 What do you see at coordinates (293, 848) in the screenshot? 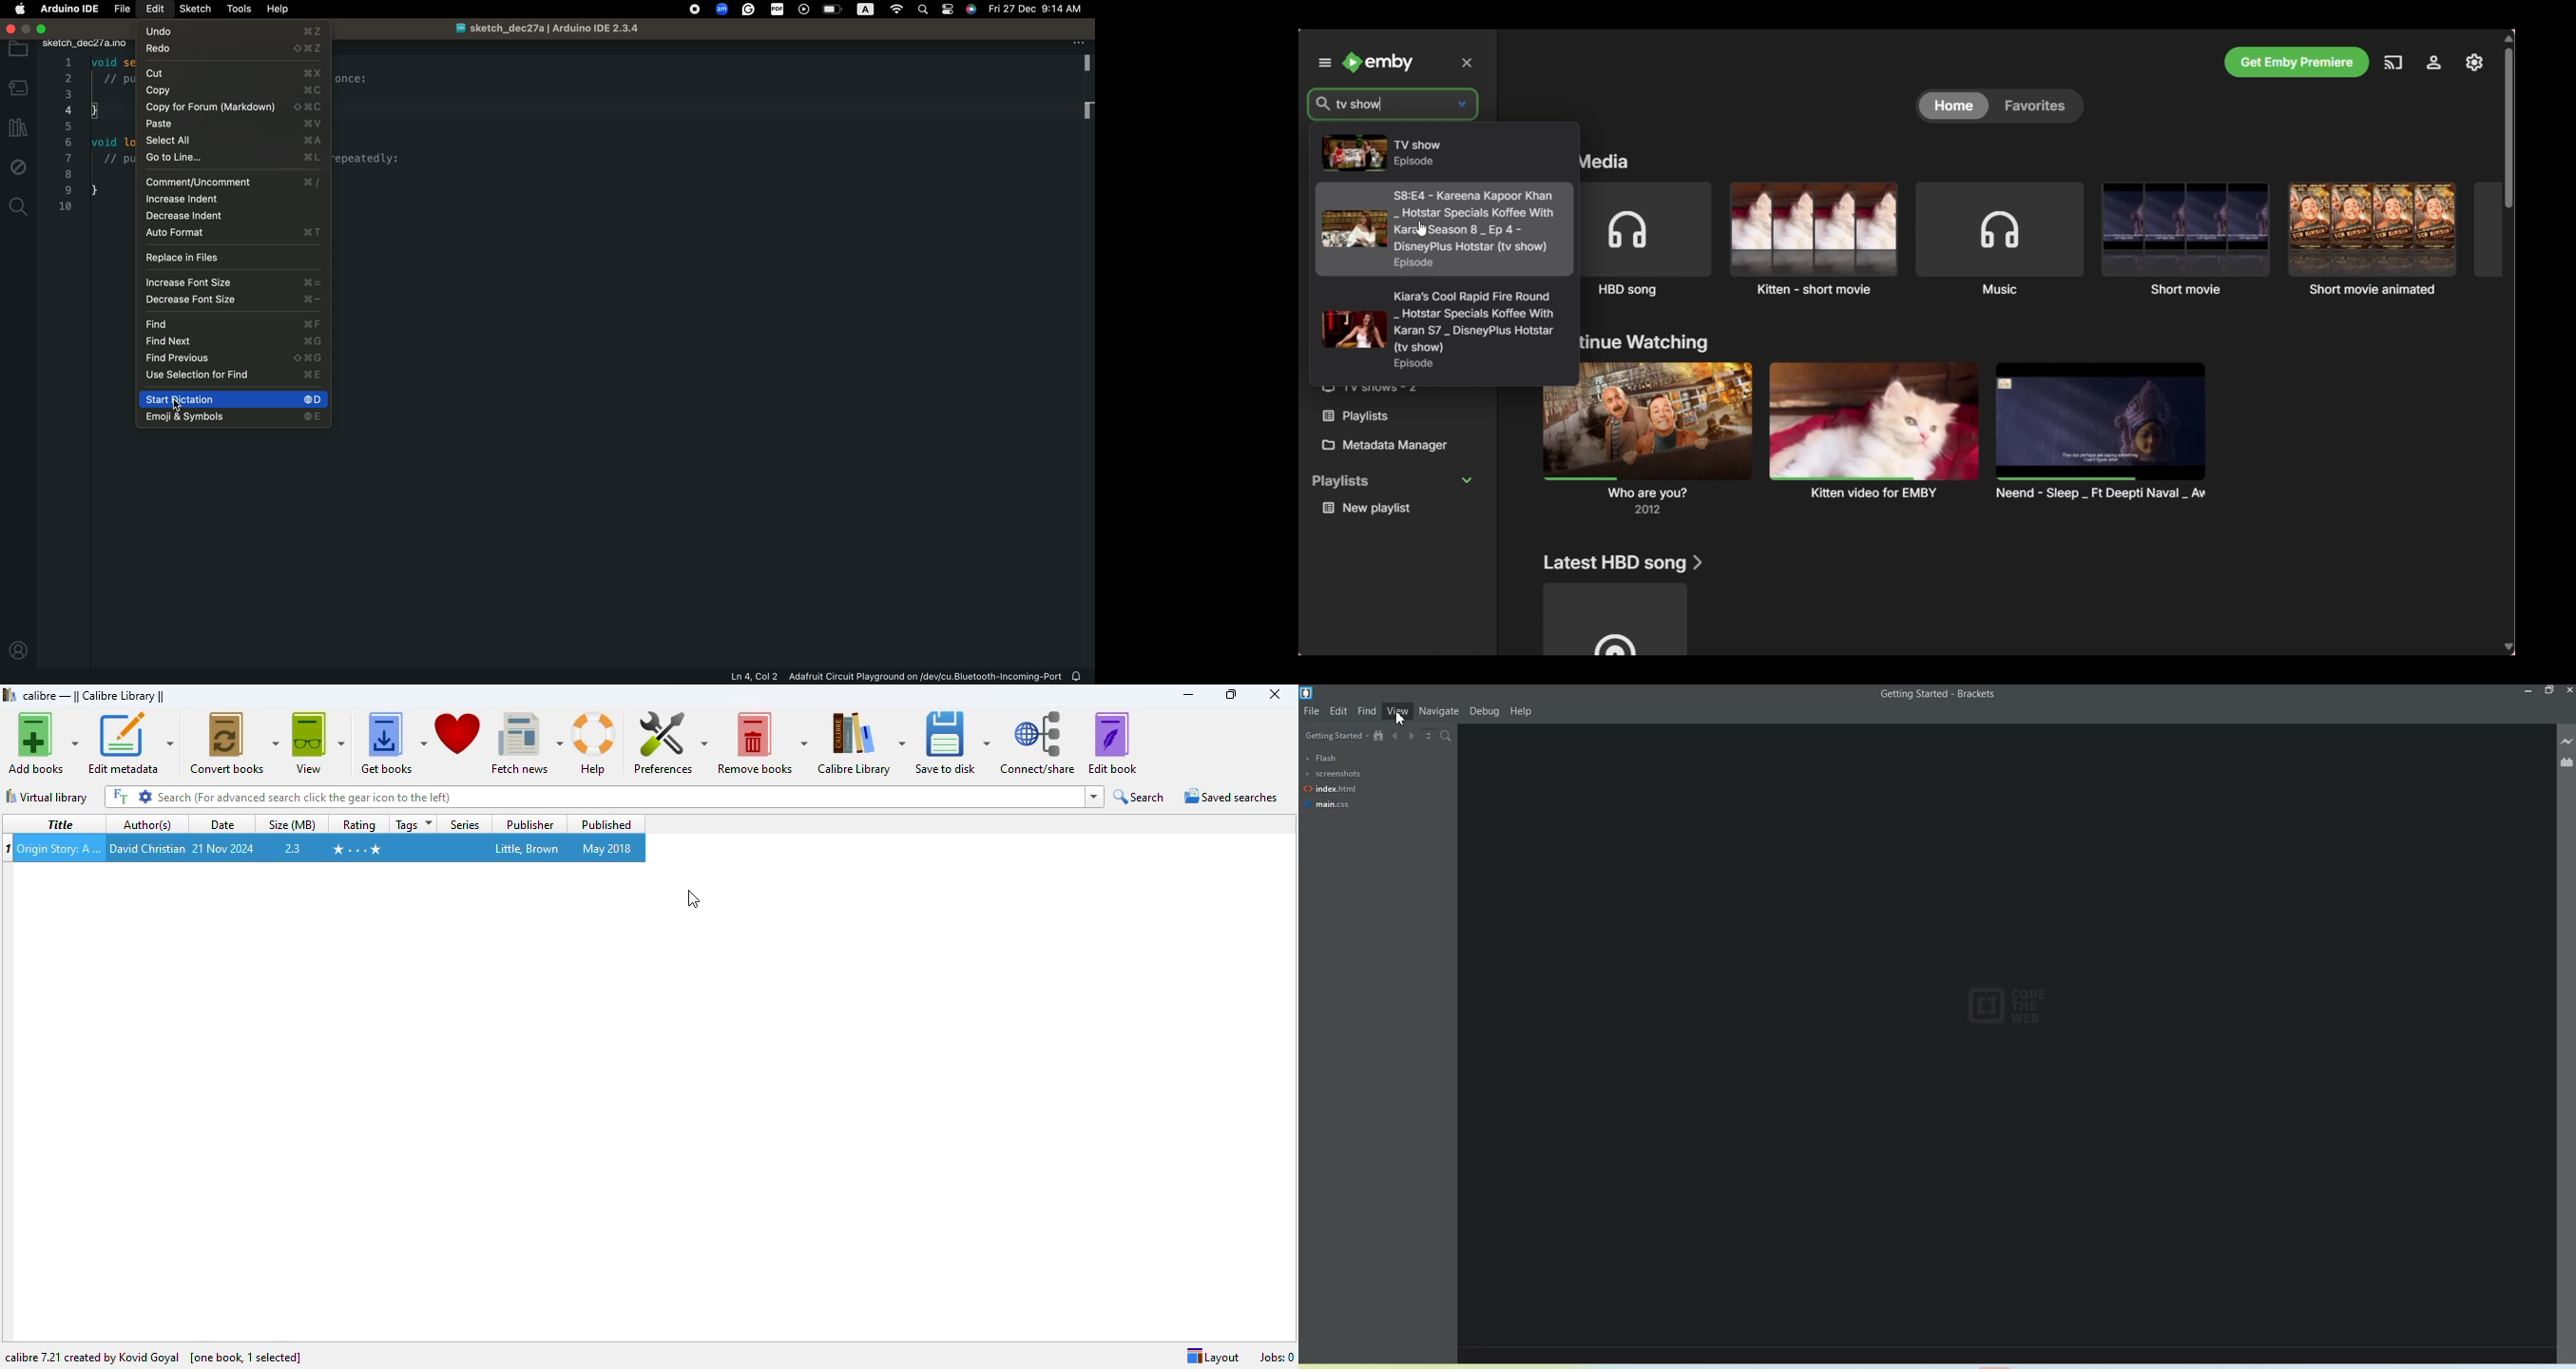
I see `2.3` at bounding box center [293, 848].